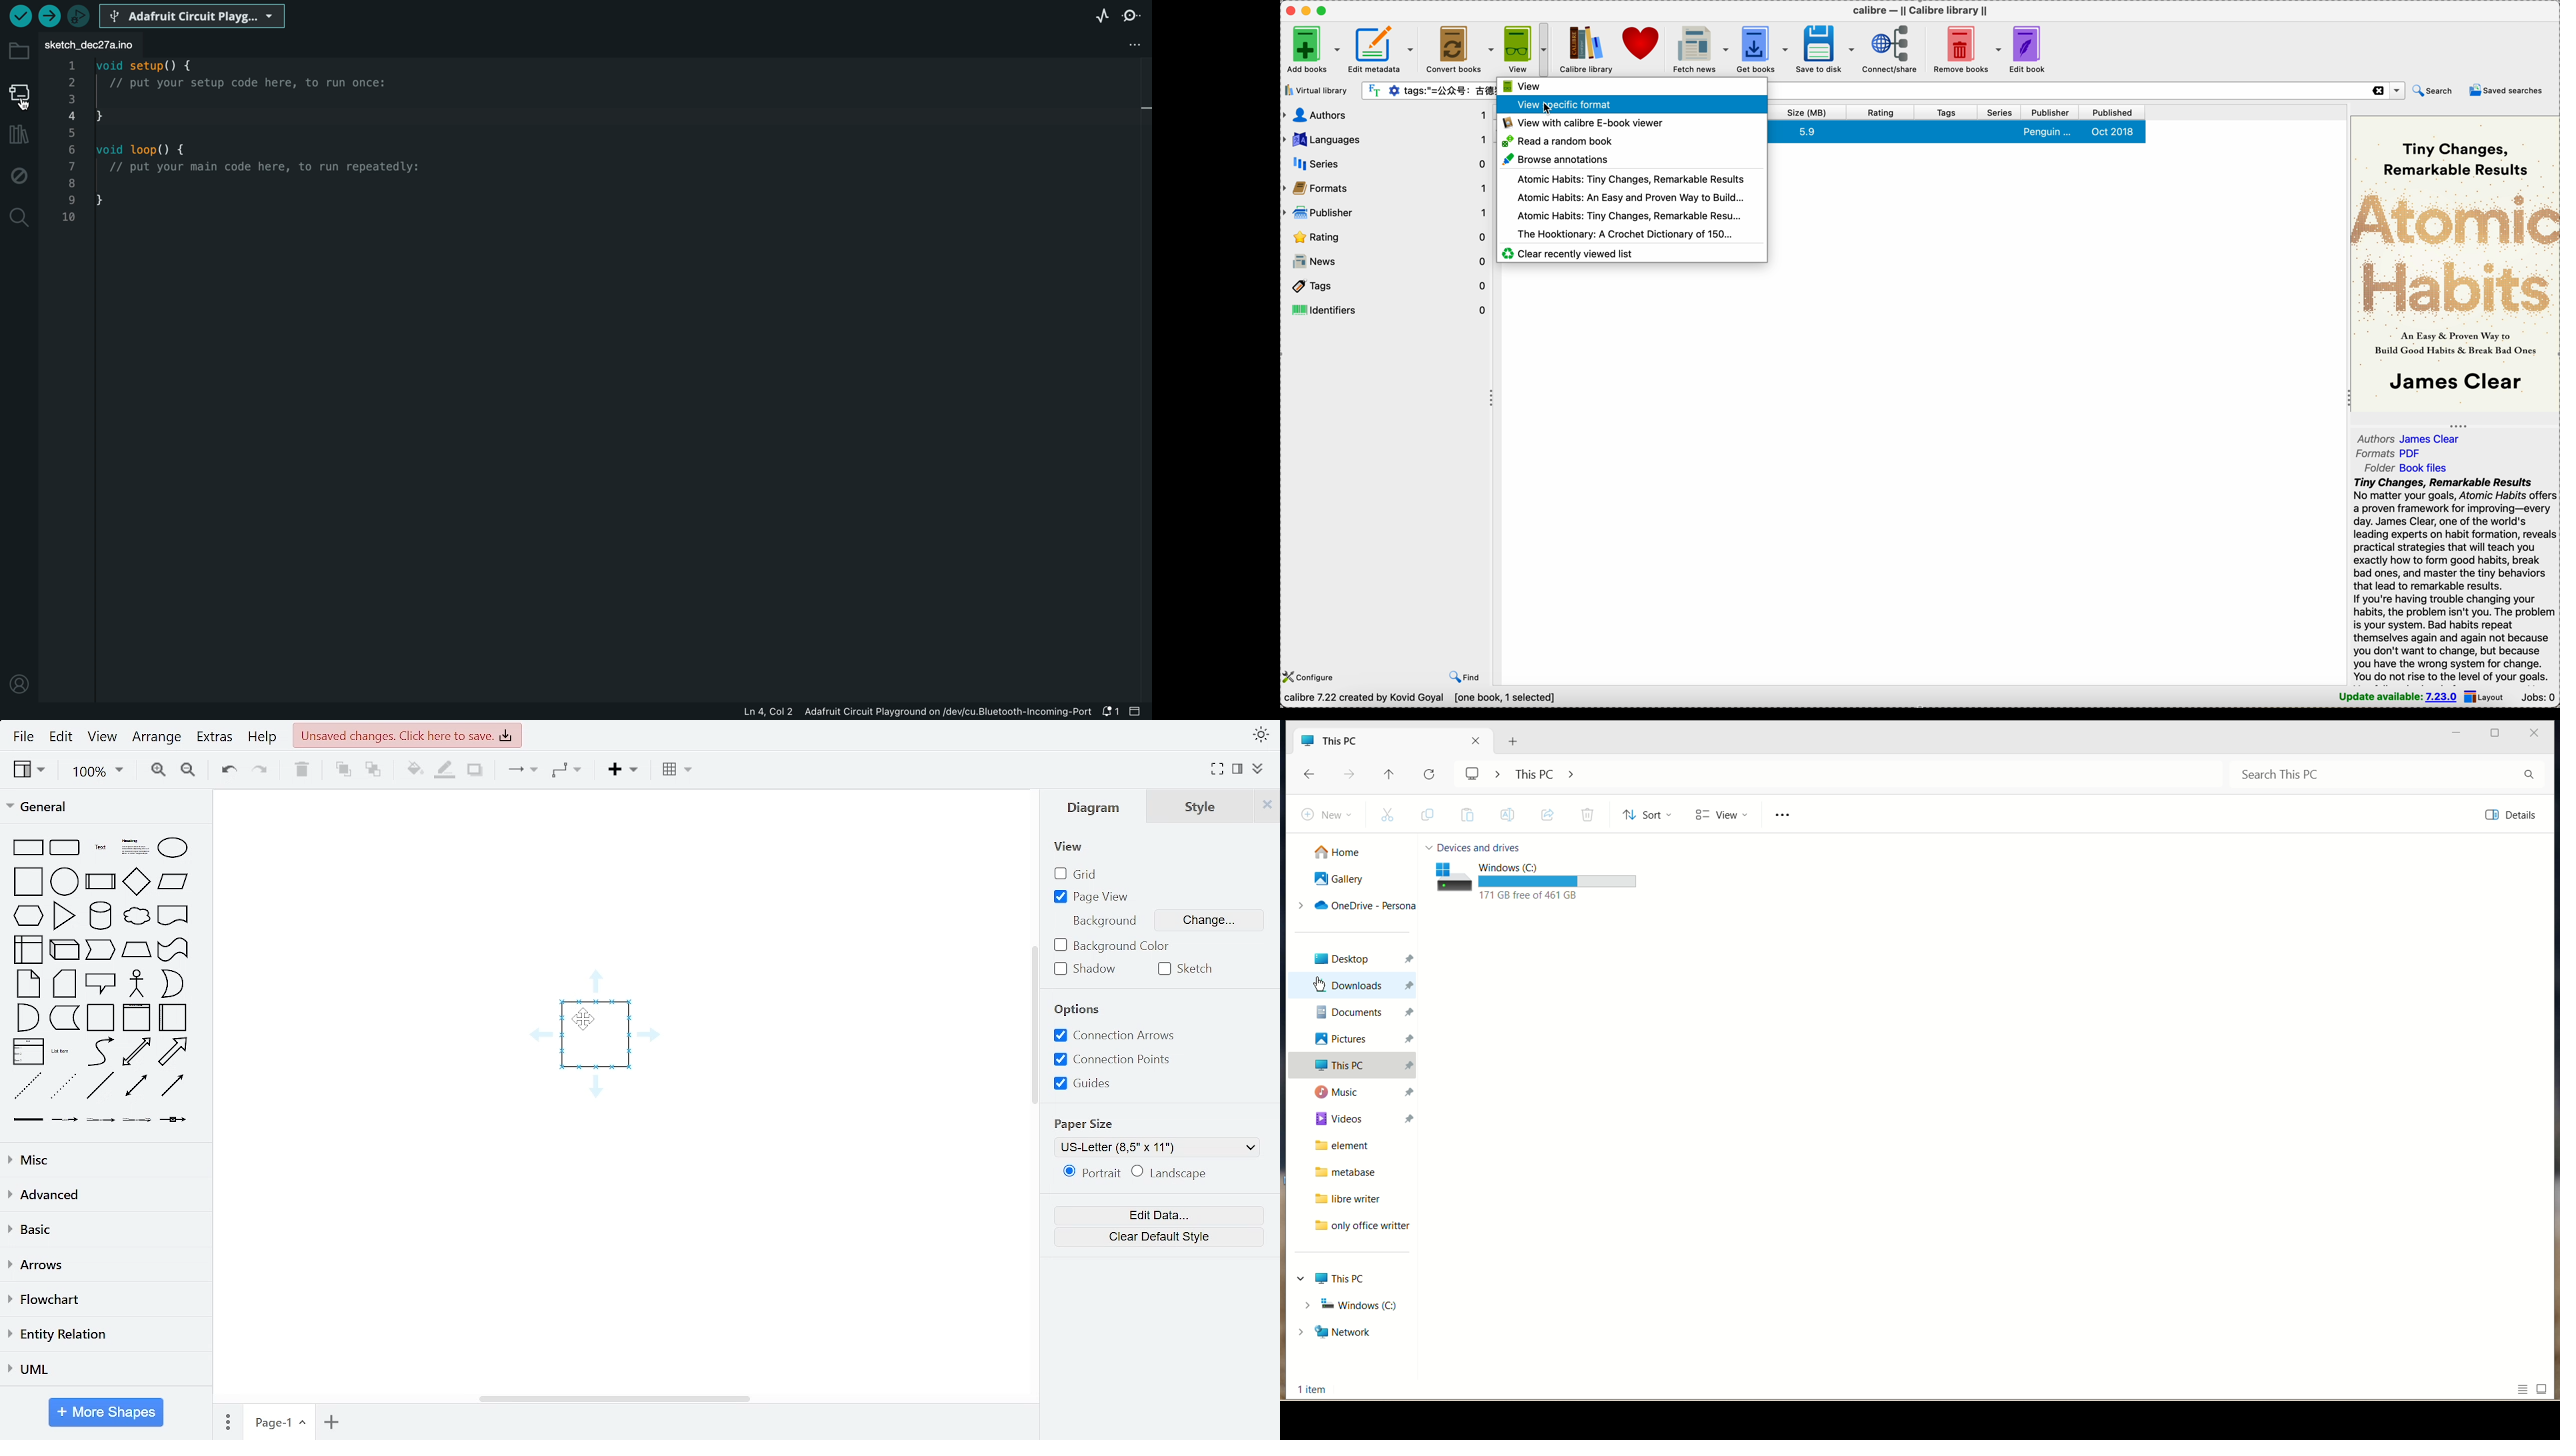  I want to click on general shapes, so click(136, 1051).